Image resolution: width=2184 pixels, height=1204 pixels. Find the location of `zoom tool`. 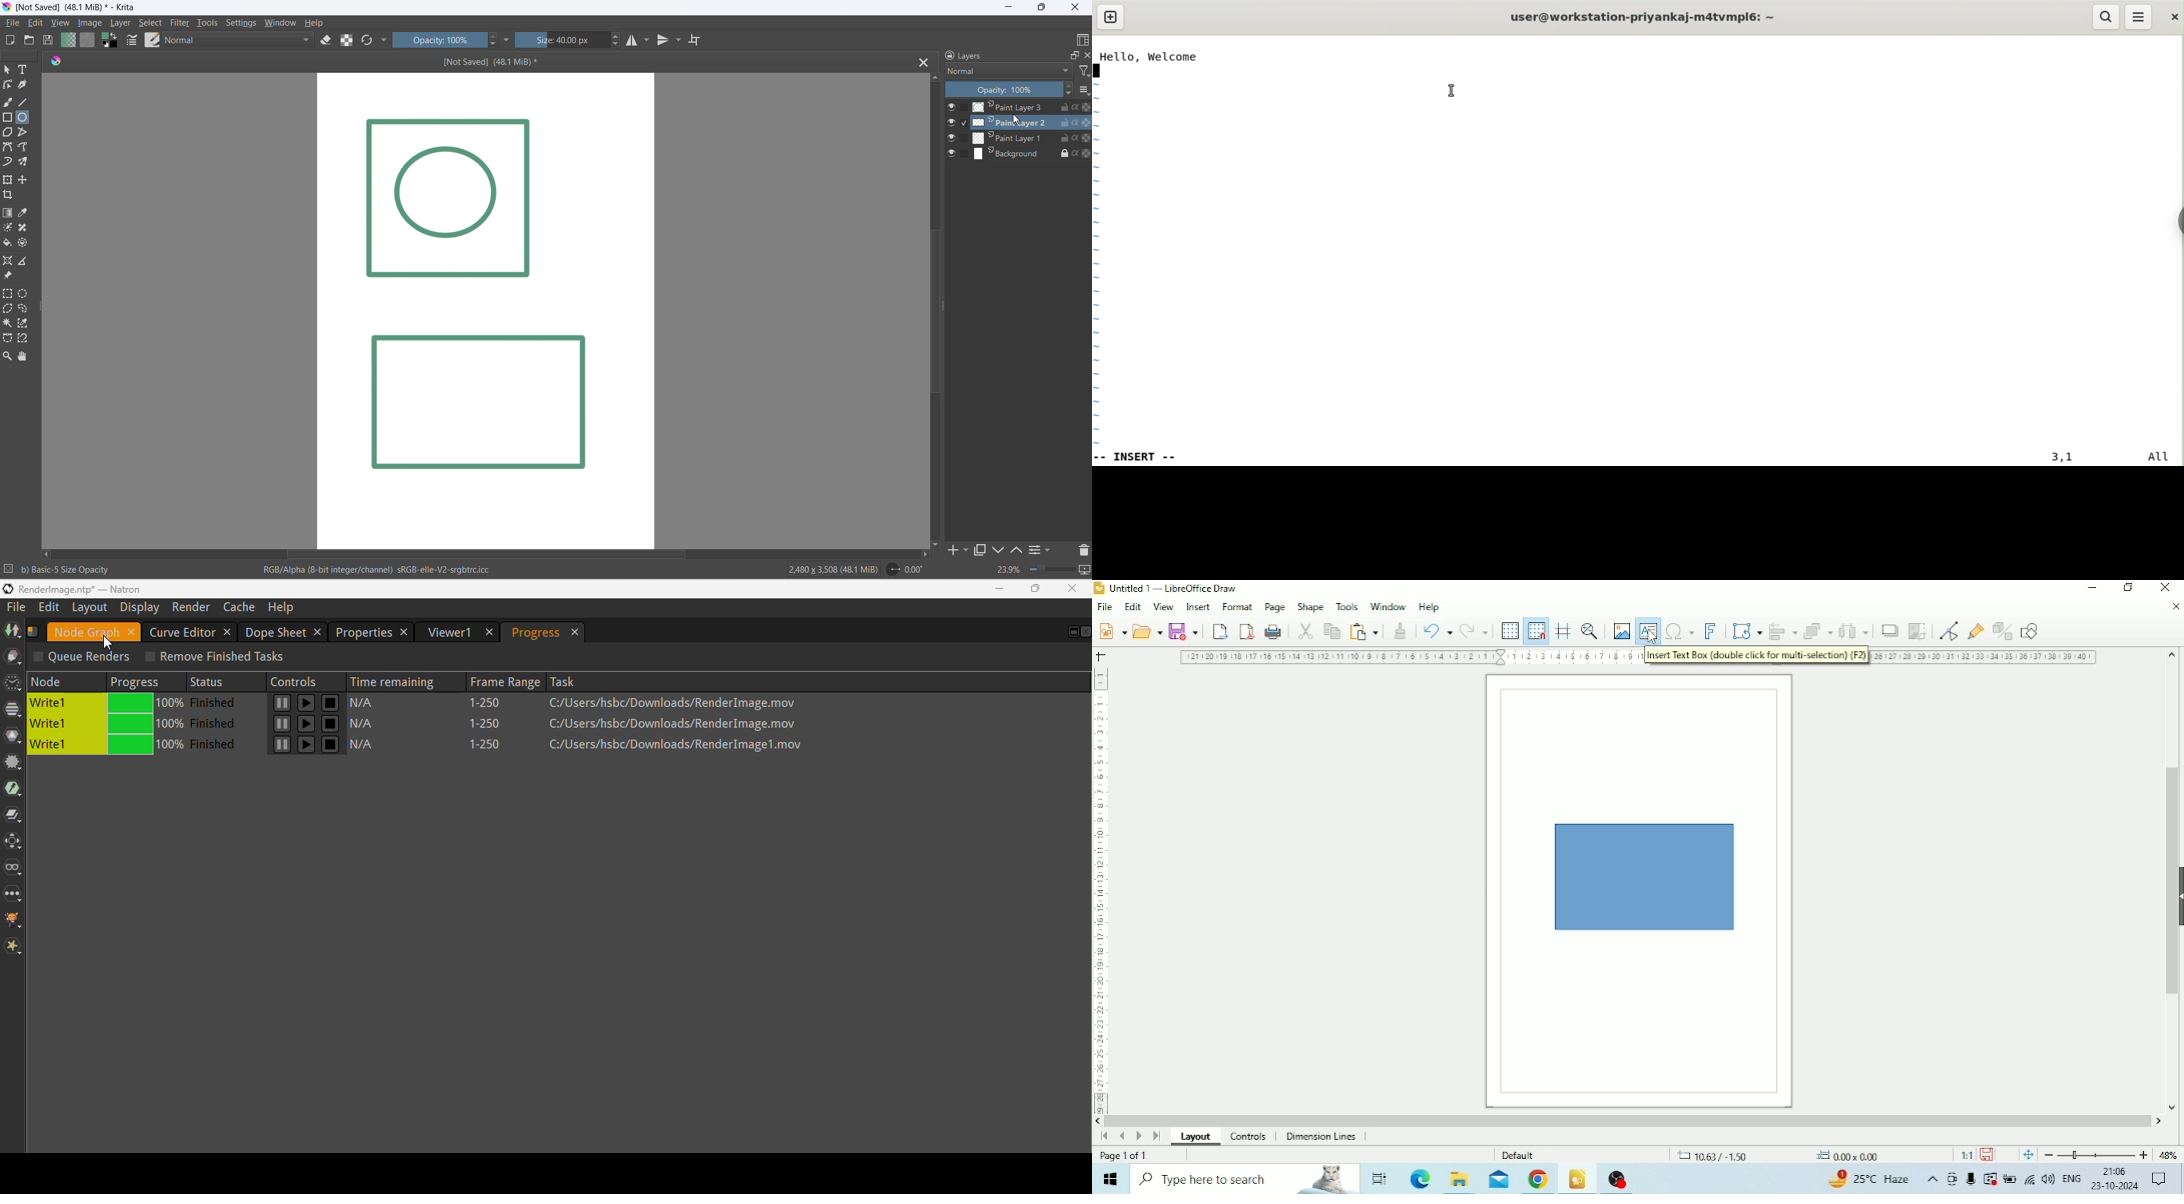

zoom tool is located at coordinates (7, 356).